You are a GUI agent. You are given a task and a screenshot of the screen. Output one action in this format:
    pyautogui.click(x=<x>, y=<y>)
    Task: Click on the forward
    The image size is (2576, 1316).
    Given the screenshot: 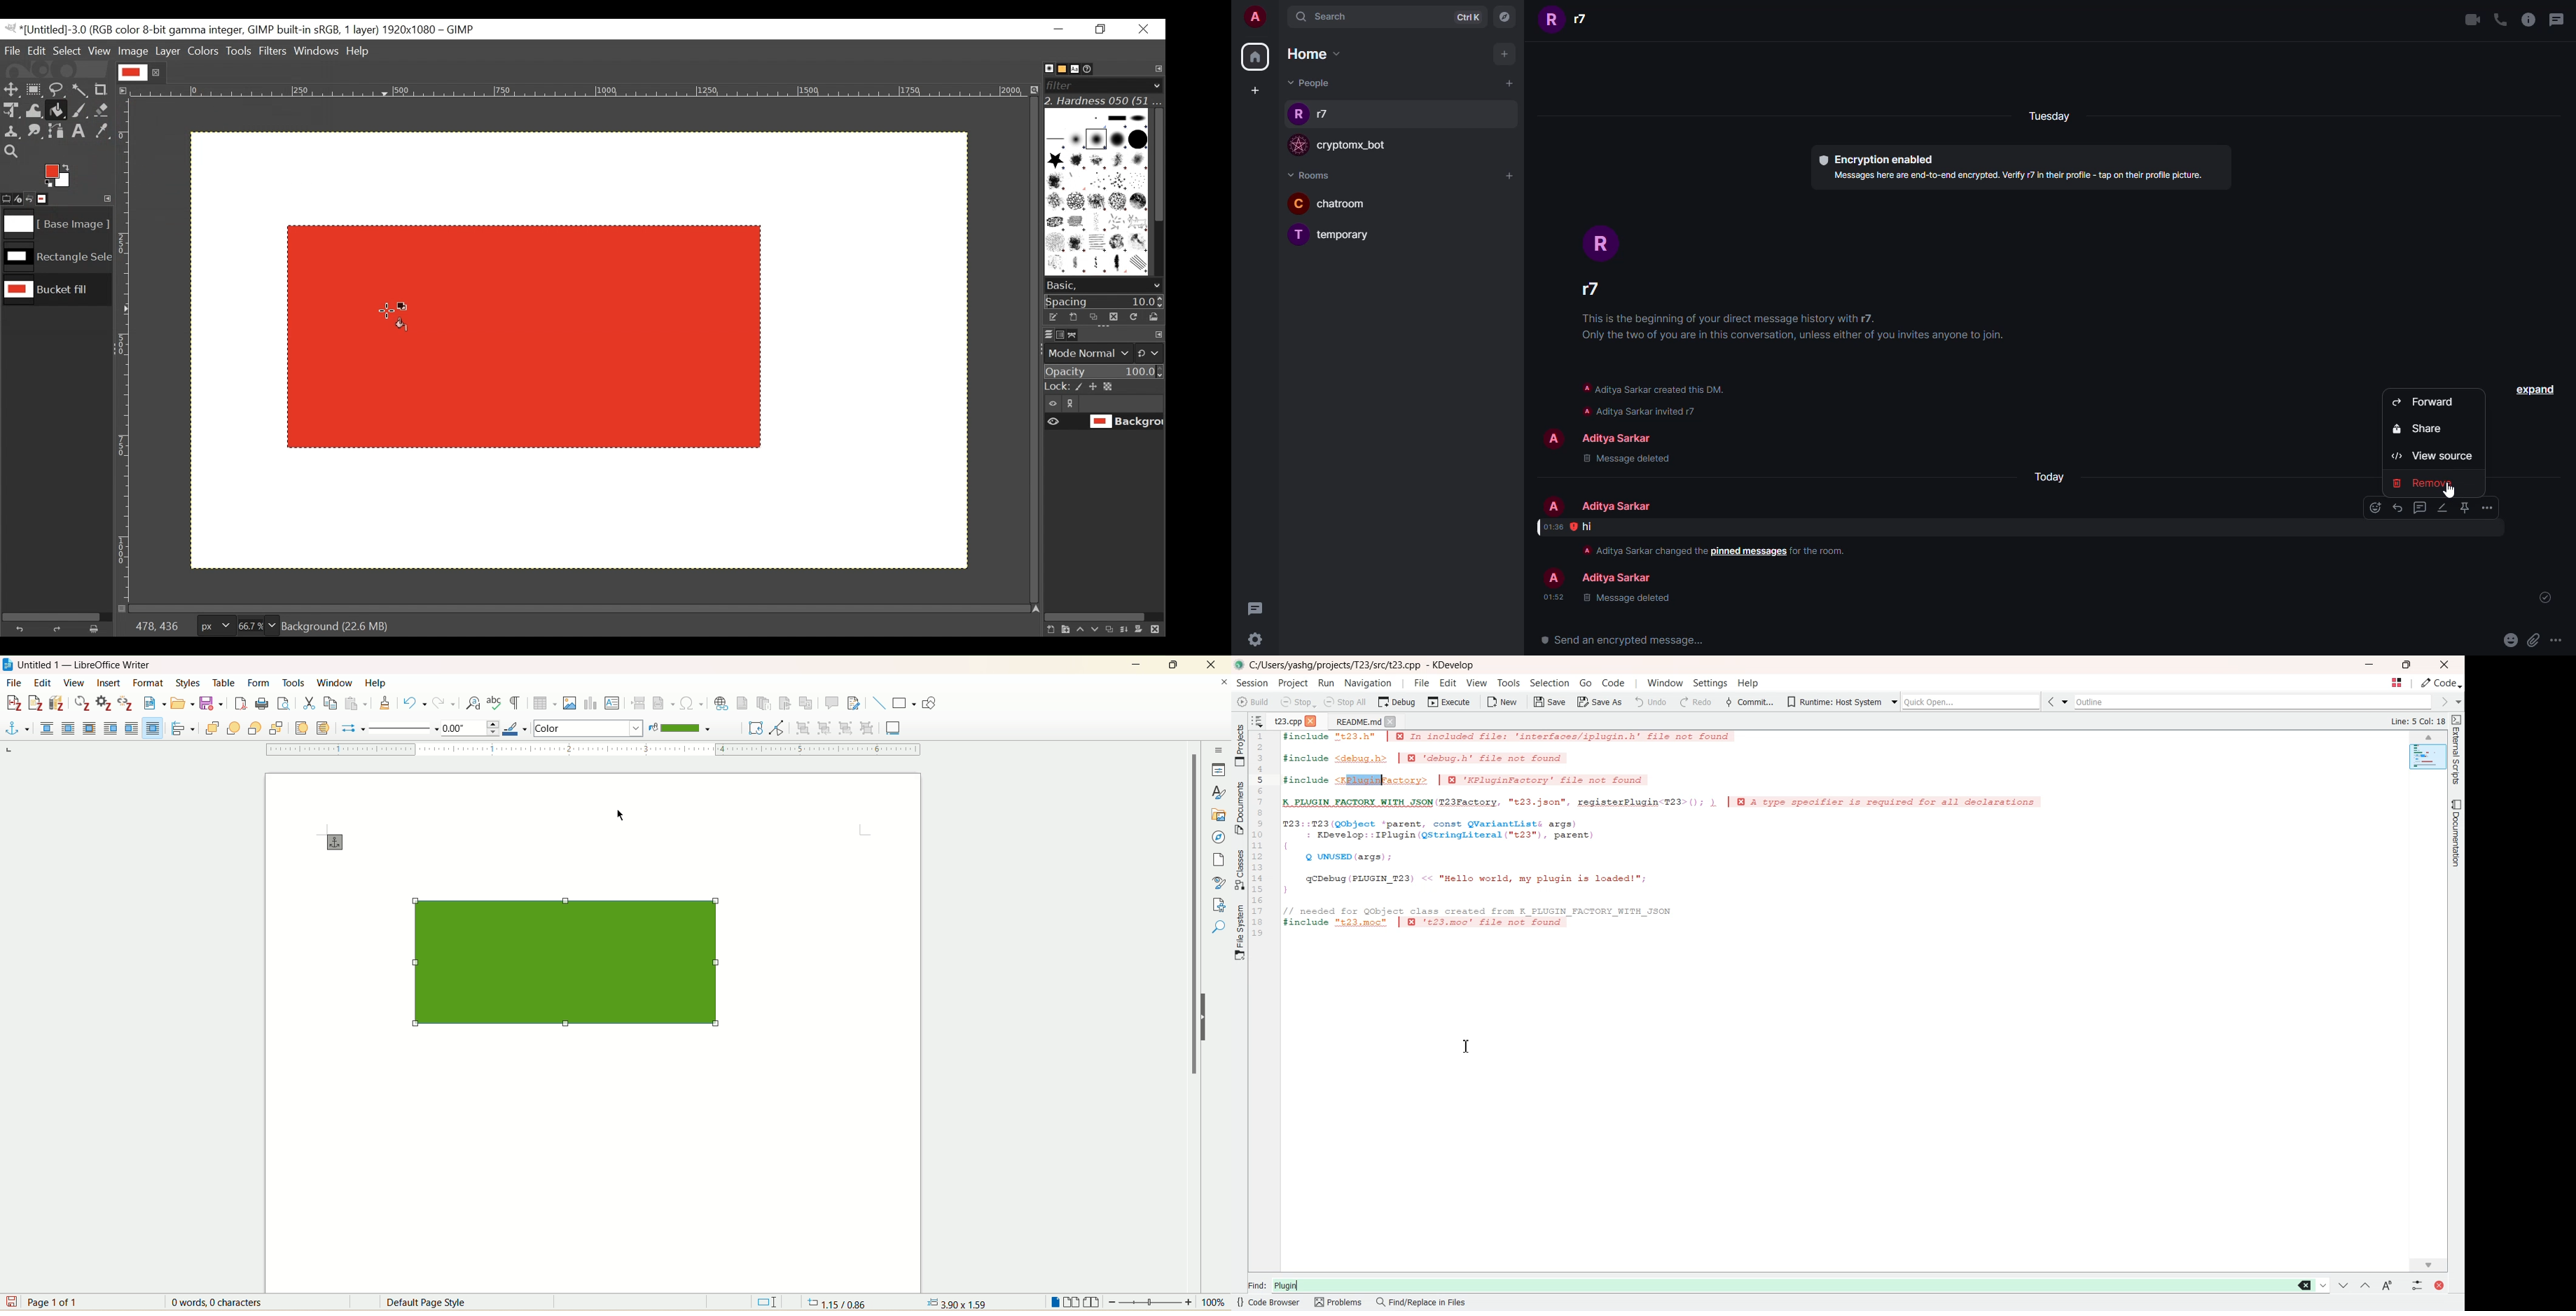 What is the action you would take?
    pyautogui.click(x=2425, y=401)
    